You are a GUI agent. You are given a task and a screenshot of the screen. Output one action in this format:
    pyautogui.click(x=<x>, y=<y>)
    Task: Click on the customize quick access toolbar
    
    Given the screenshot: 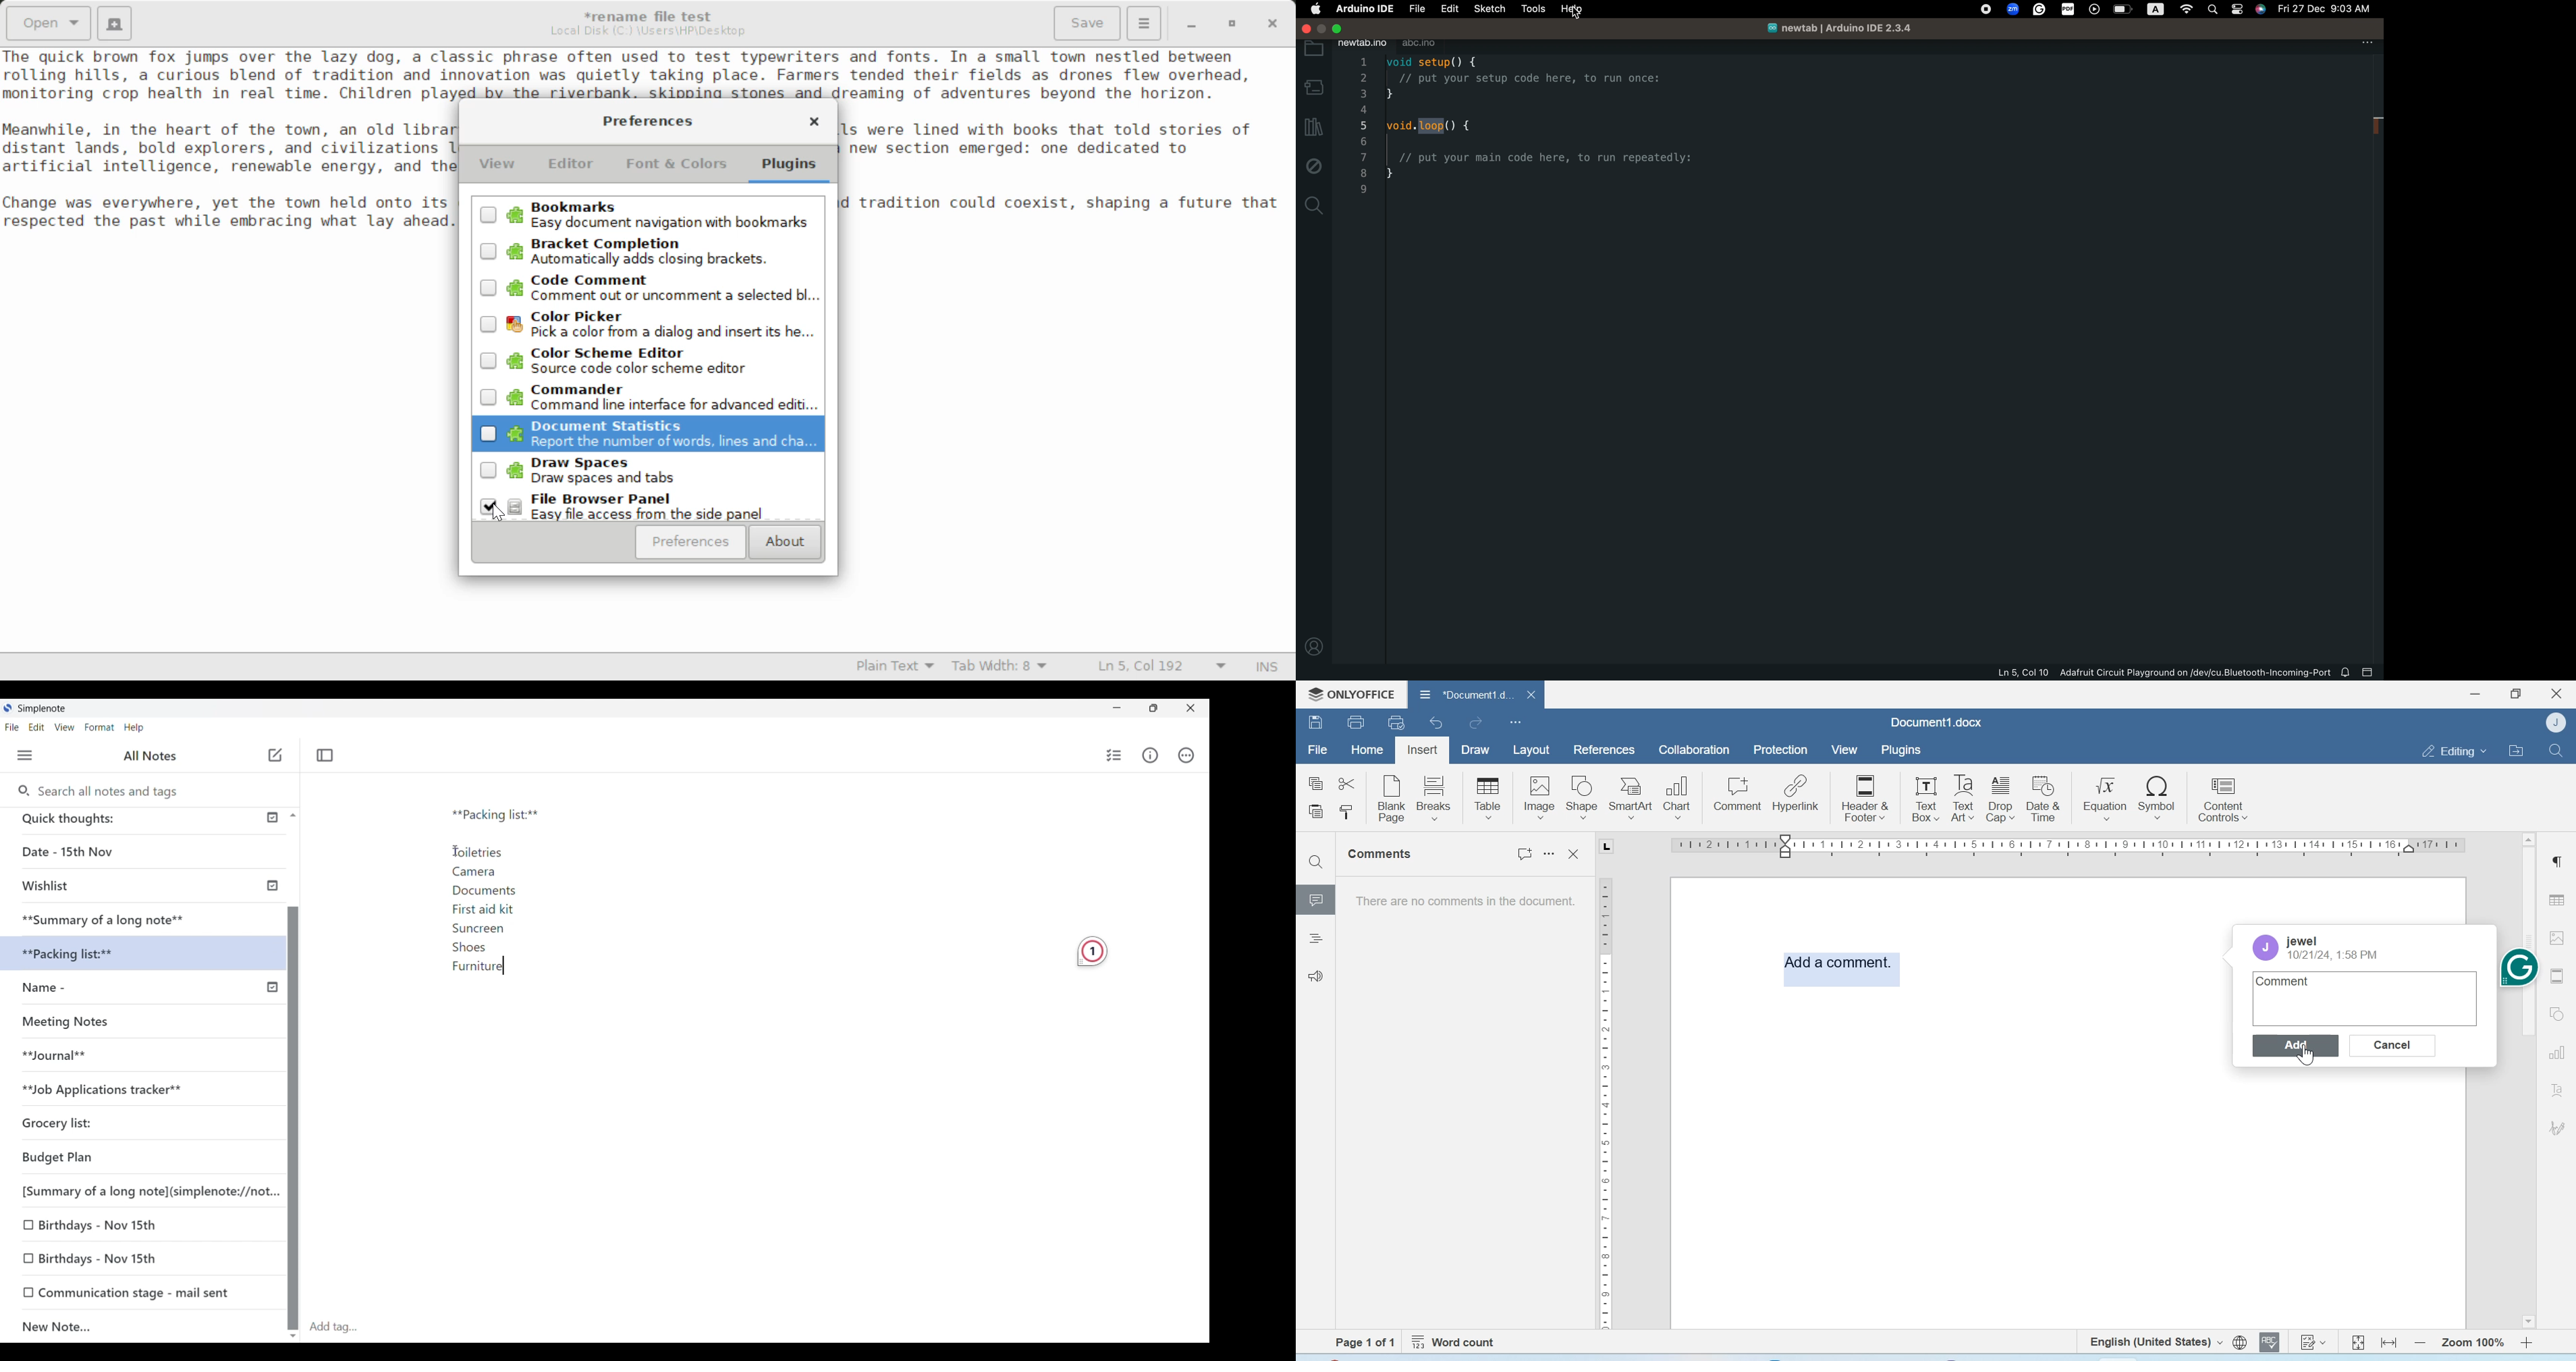 What is the action you would take?
    pyautogui.click(x=1516, y=722)
    